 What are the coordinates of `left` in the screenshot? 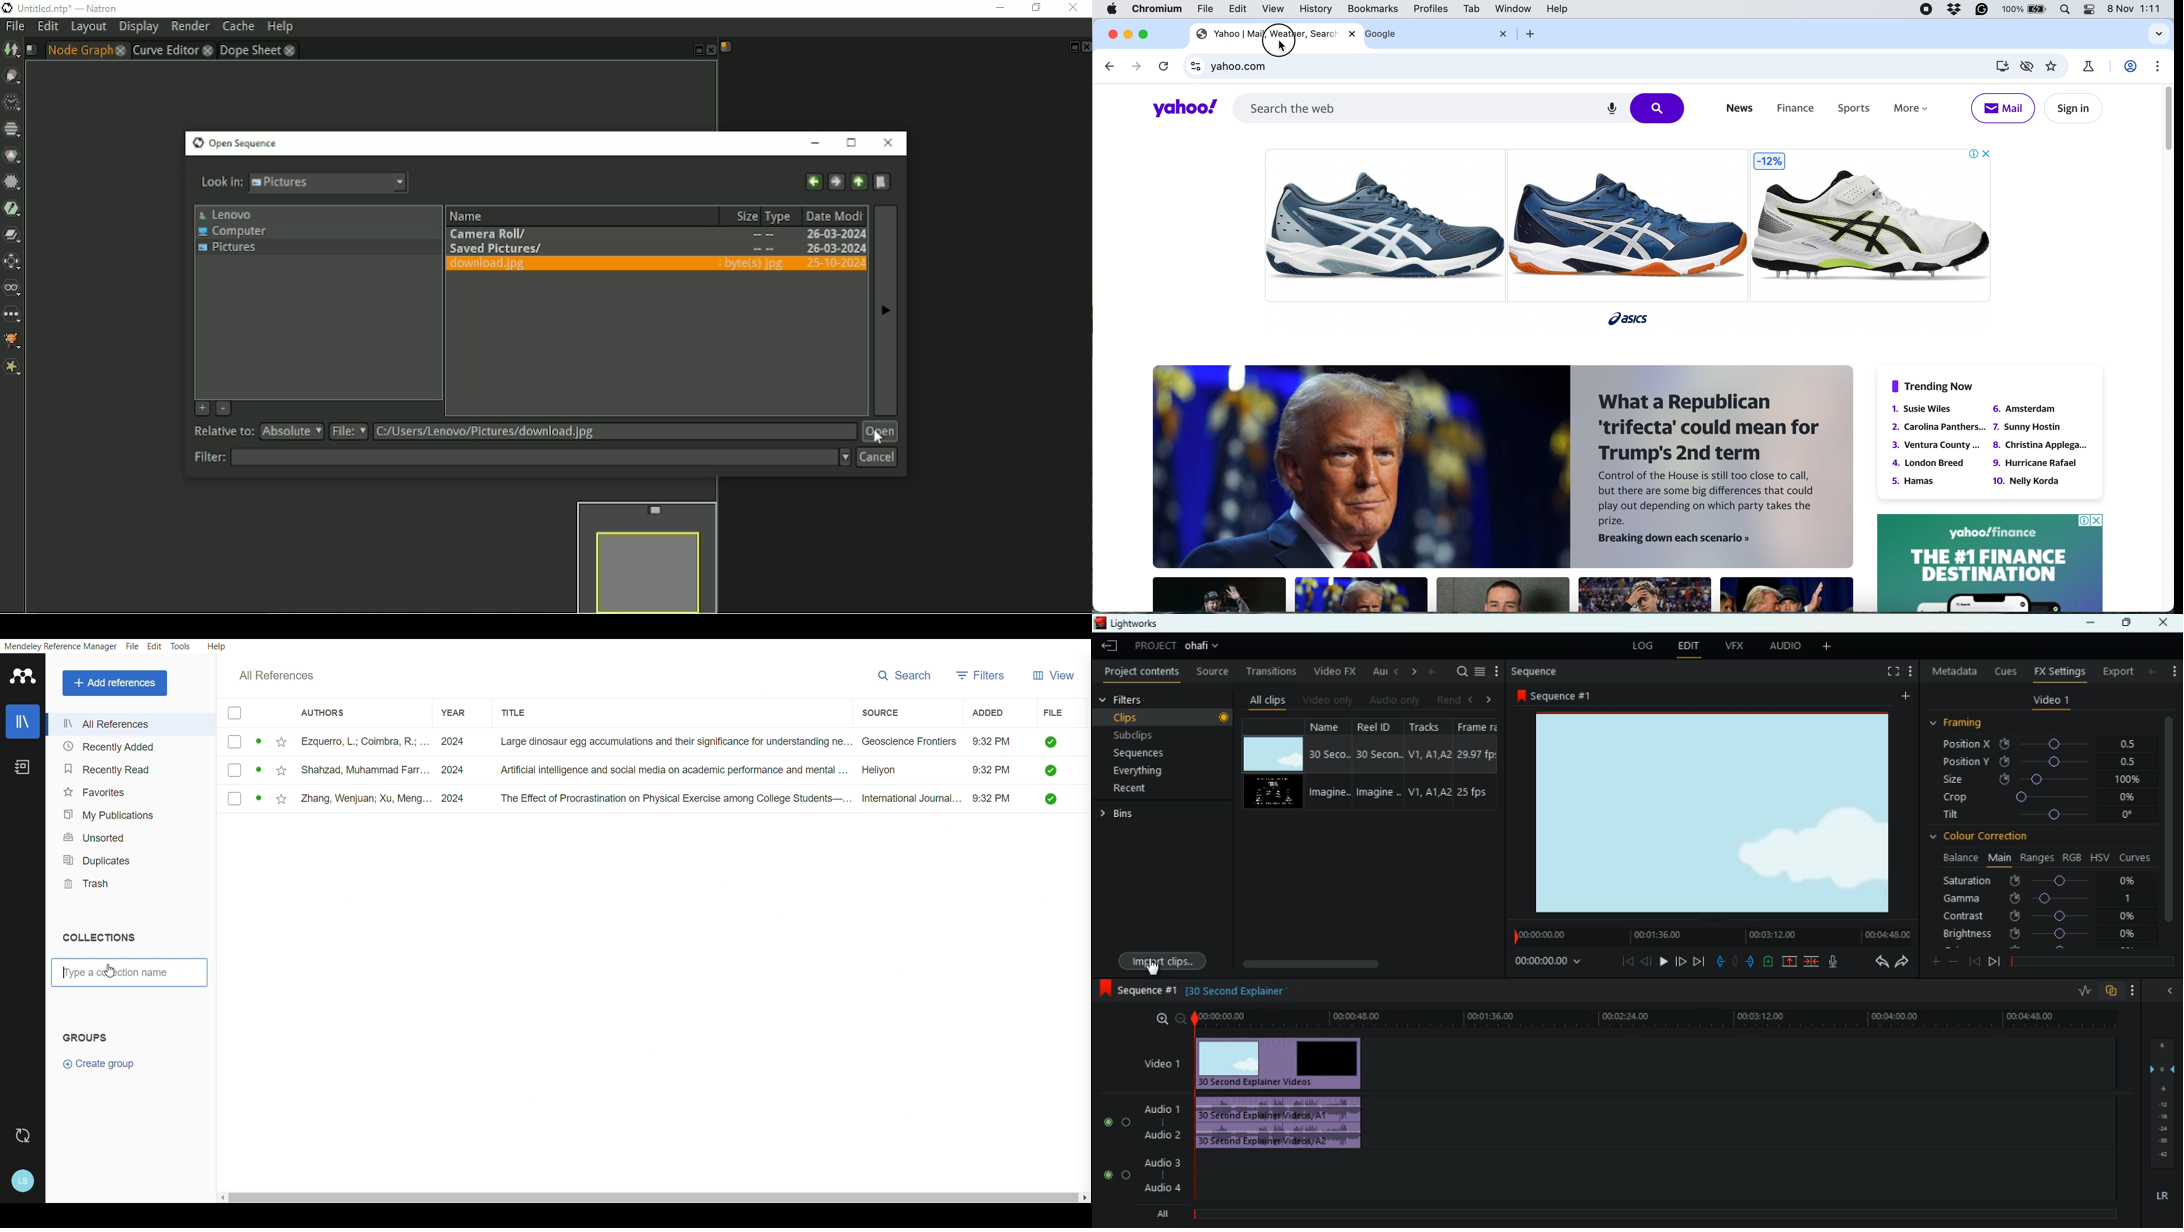 It's located at (1394, 671).